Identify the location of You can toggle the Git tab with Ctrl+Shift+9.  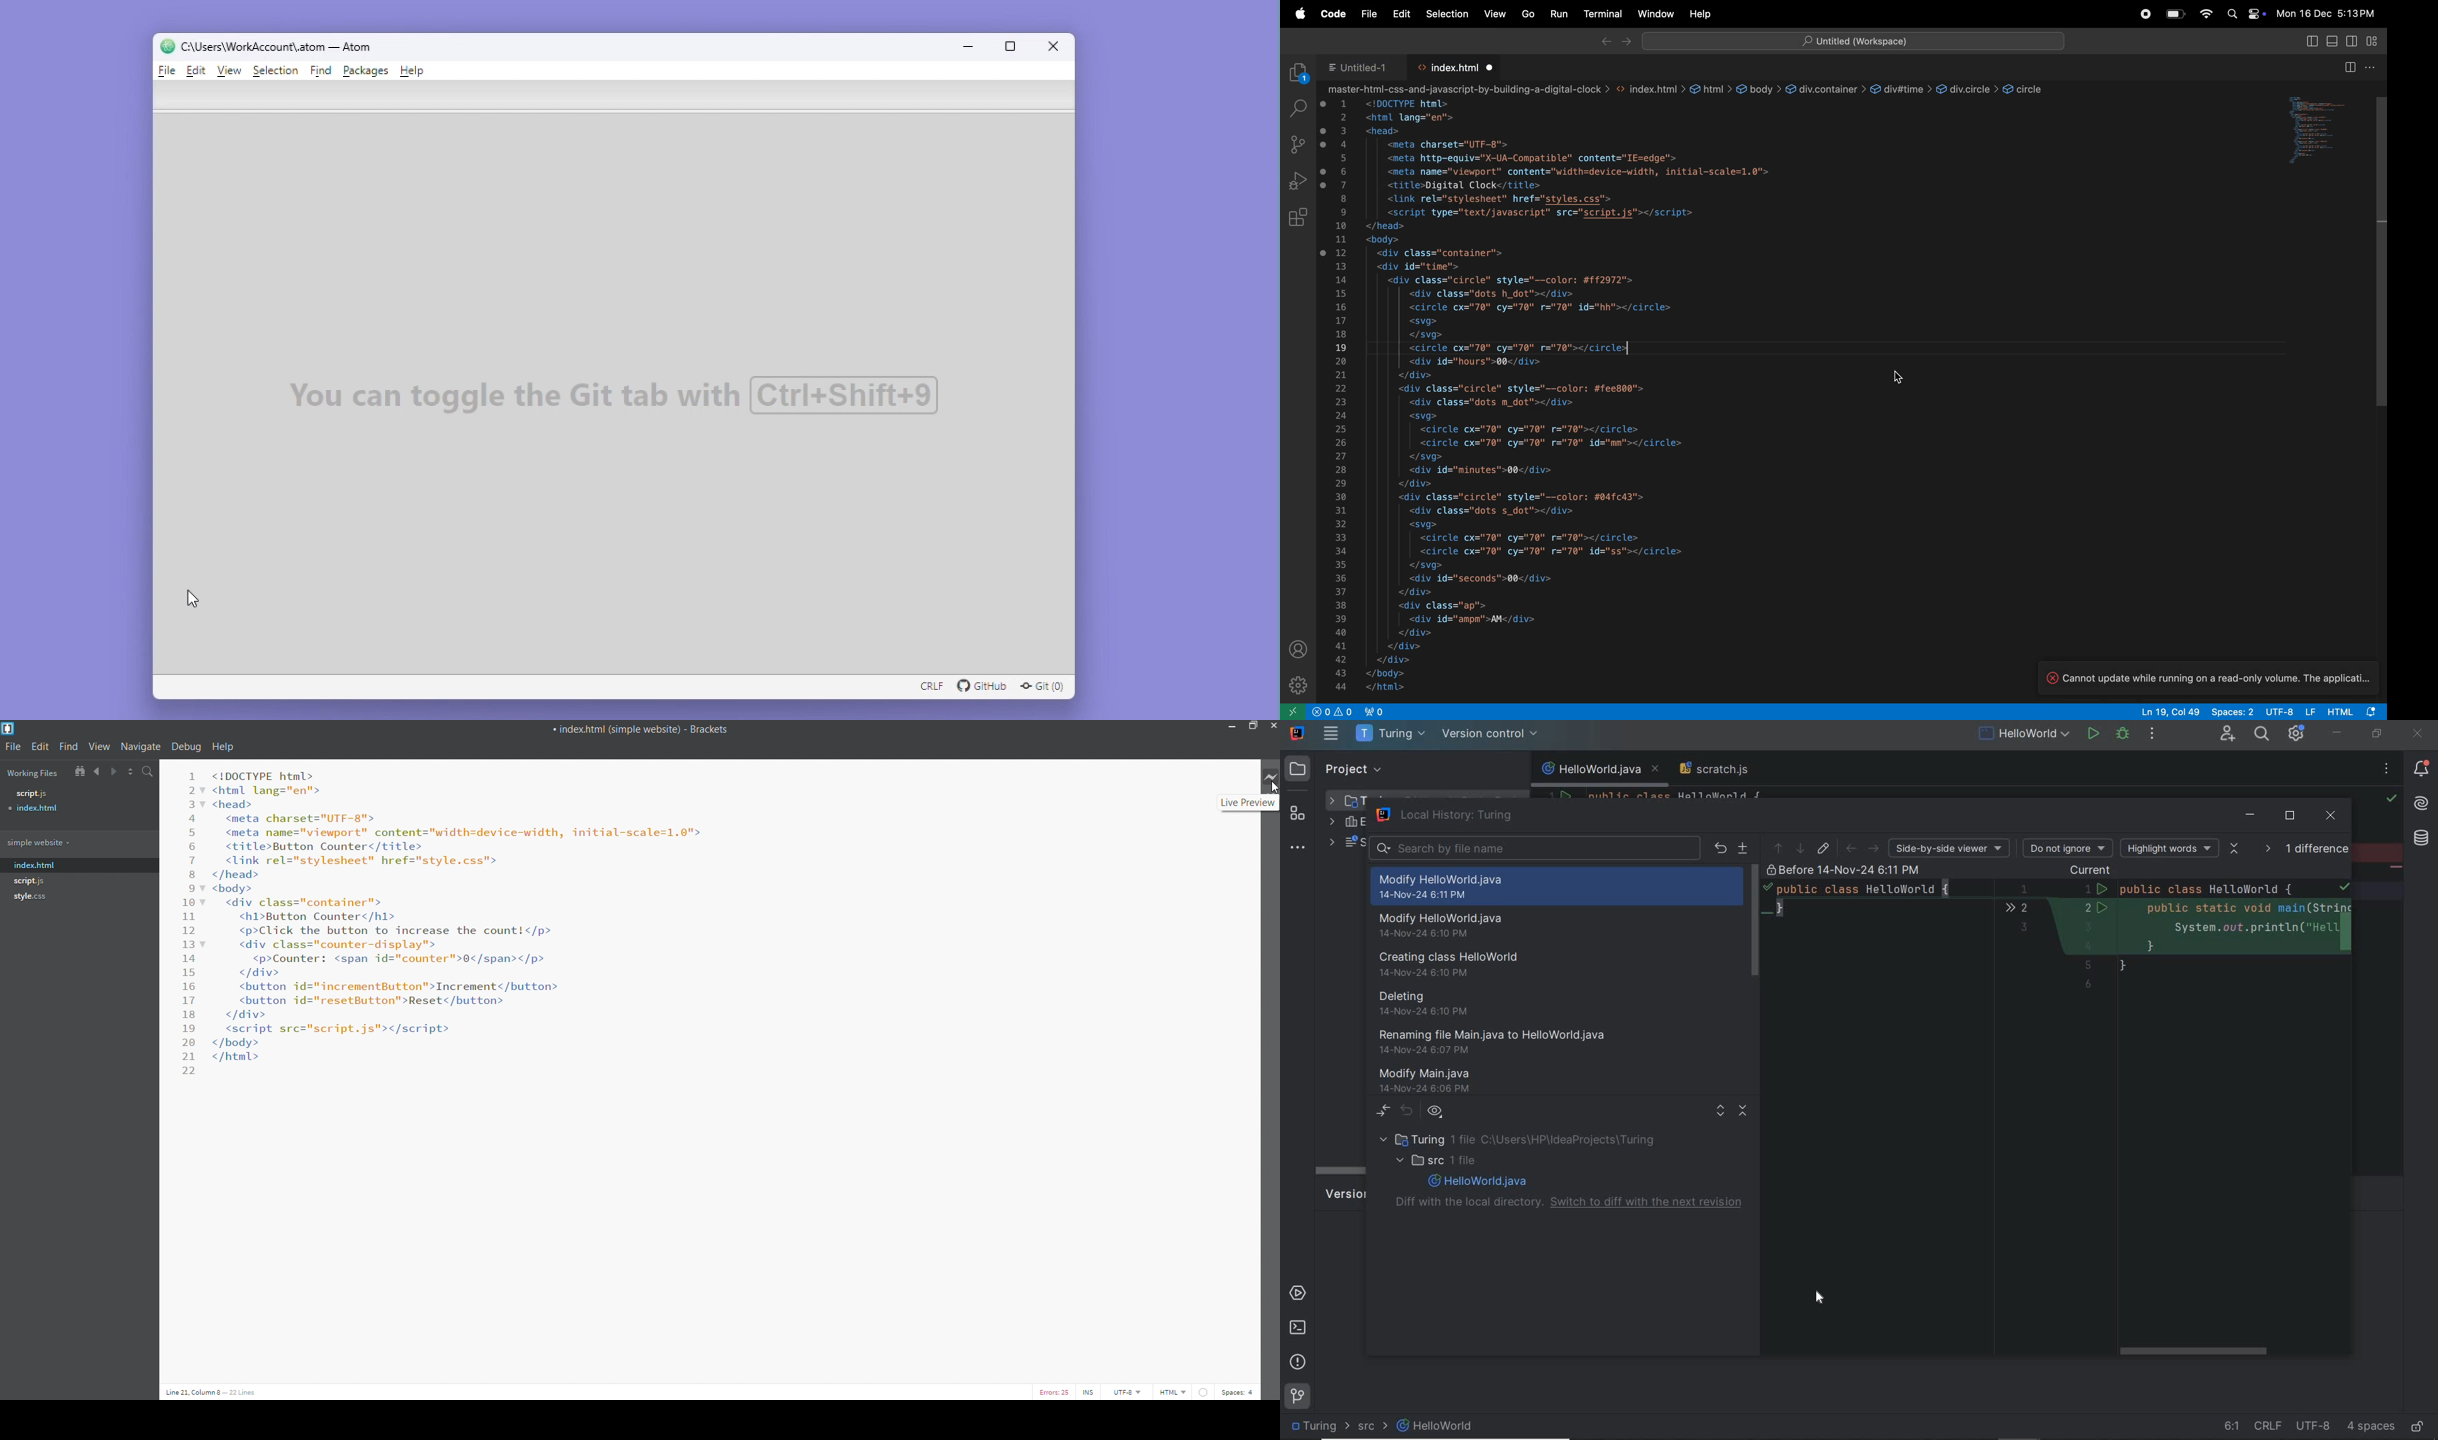
(617, 395).